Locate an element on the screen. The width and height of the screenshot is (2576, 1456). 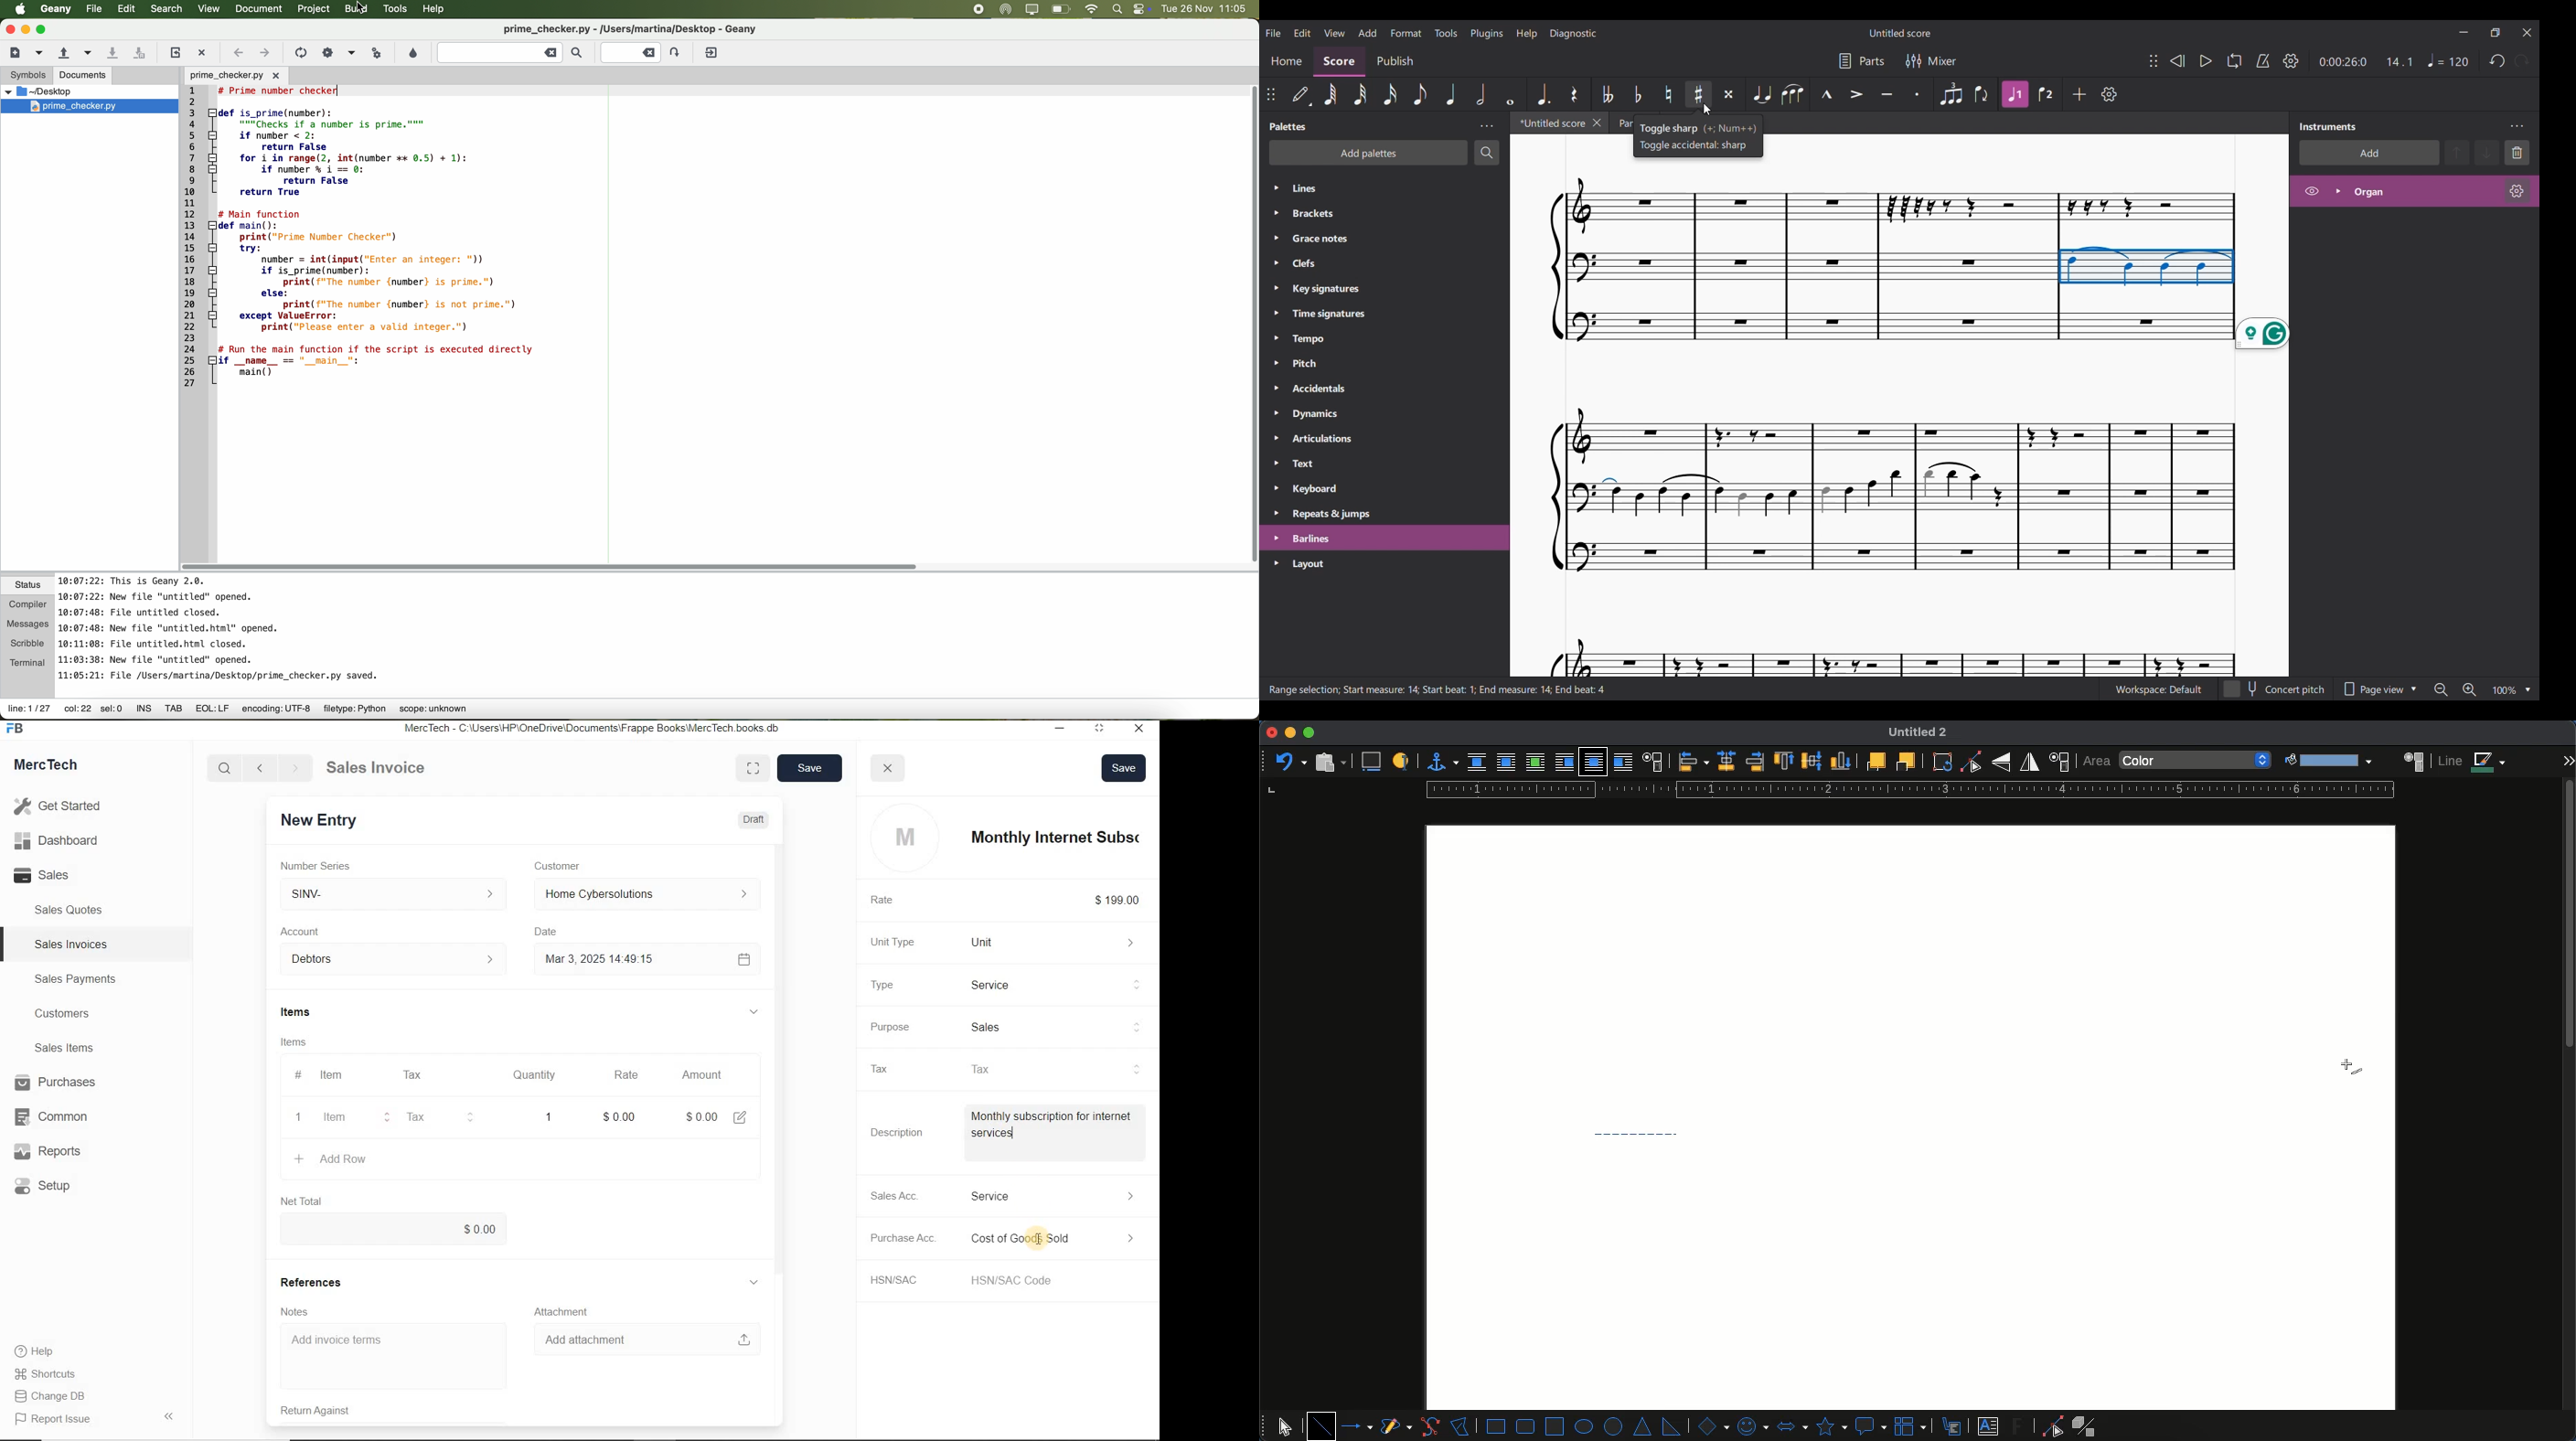
maximize is located at coordinates (1309, 733).